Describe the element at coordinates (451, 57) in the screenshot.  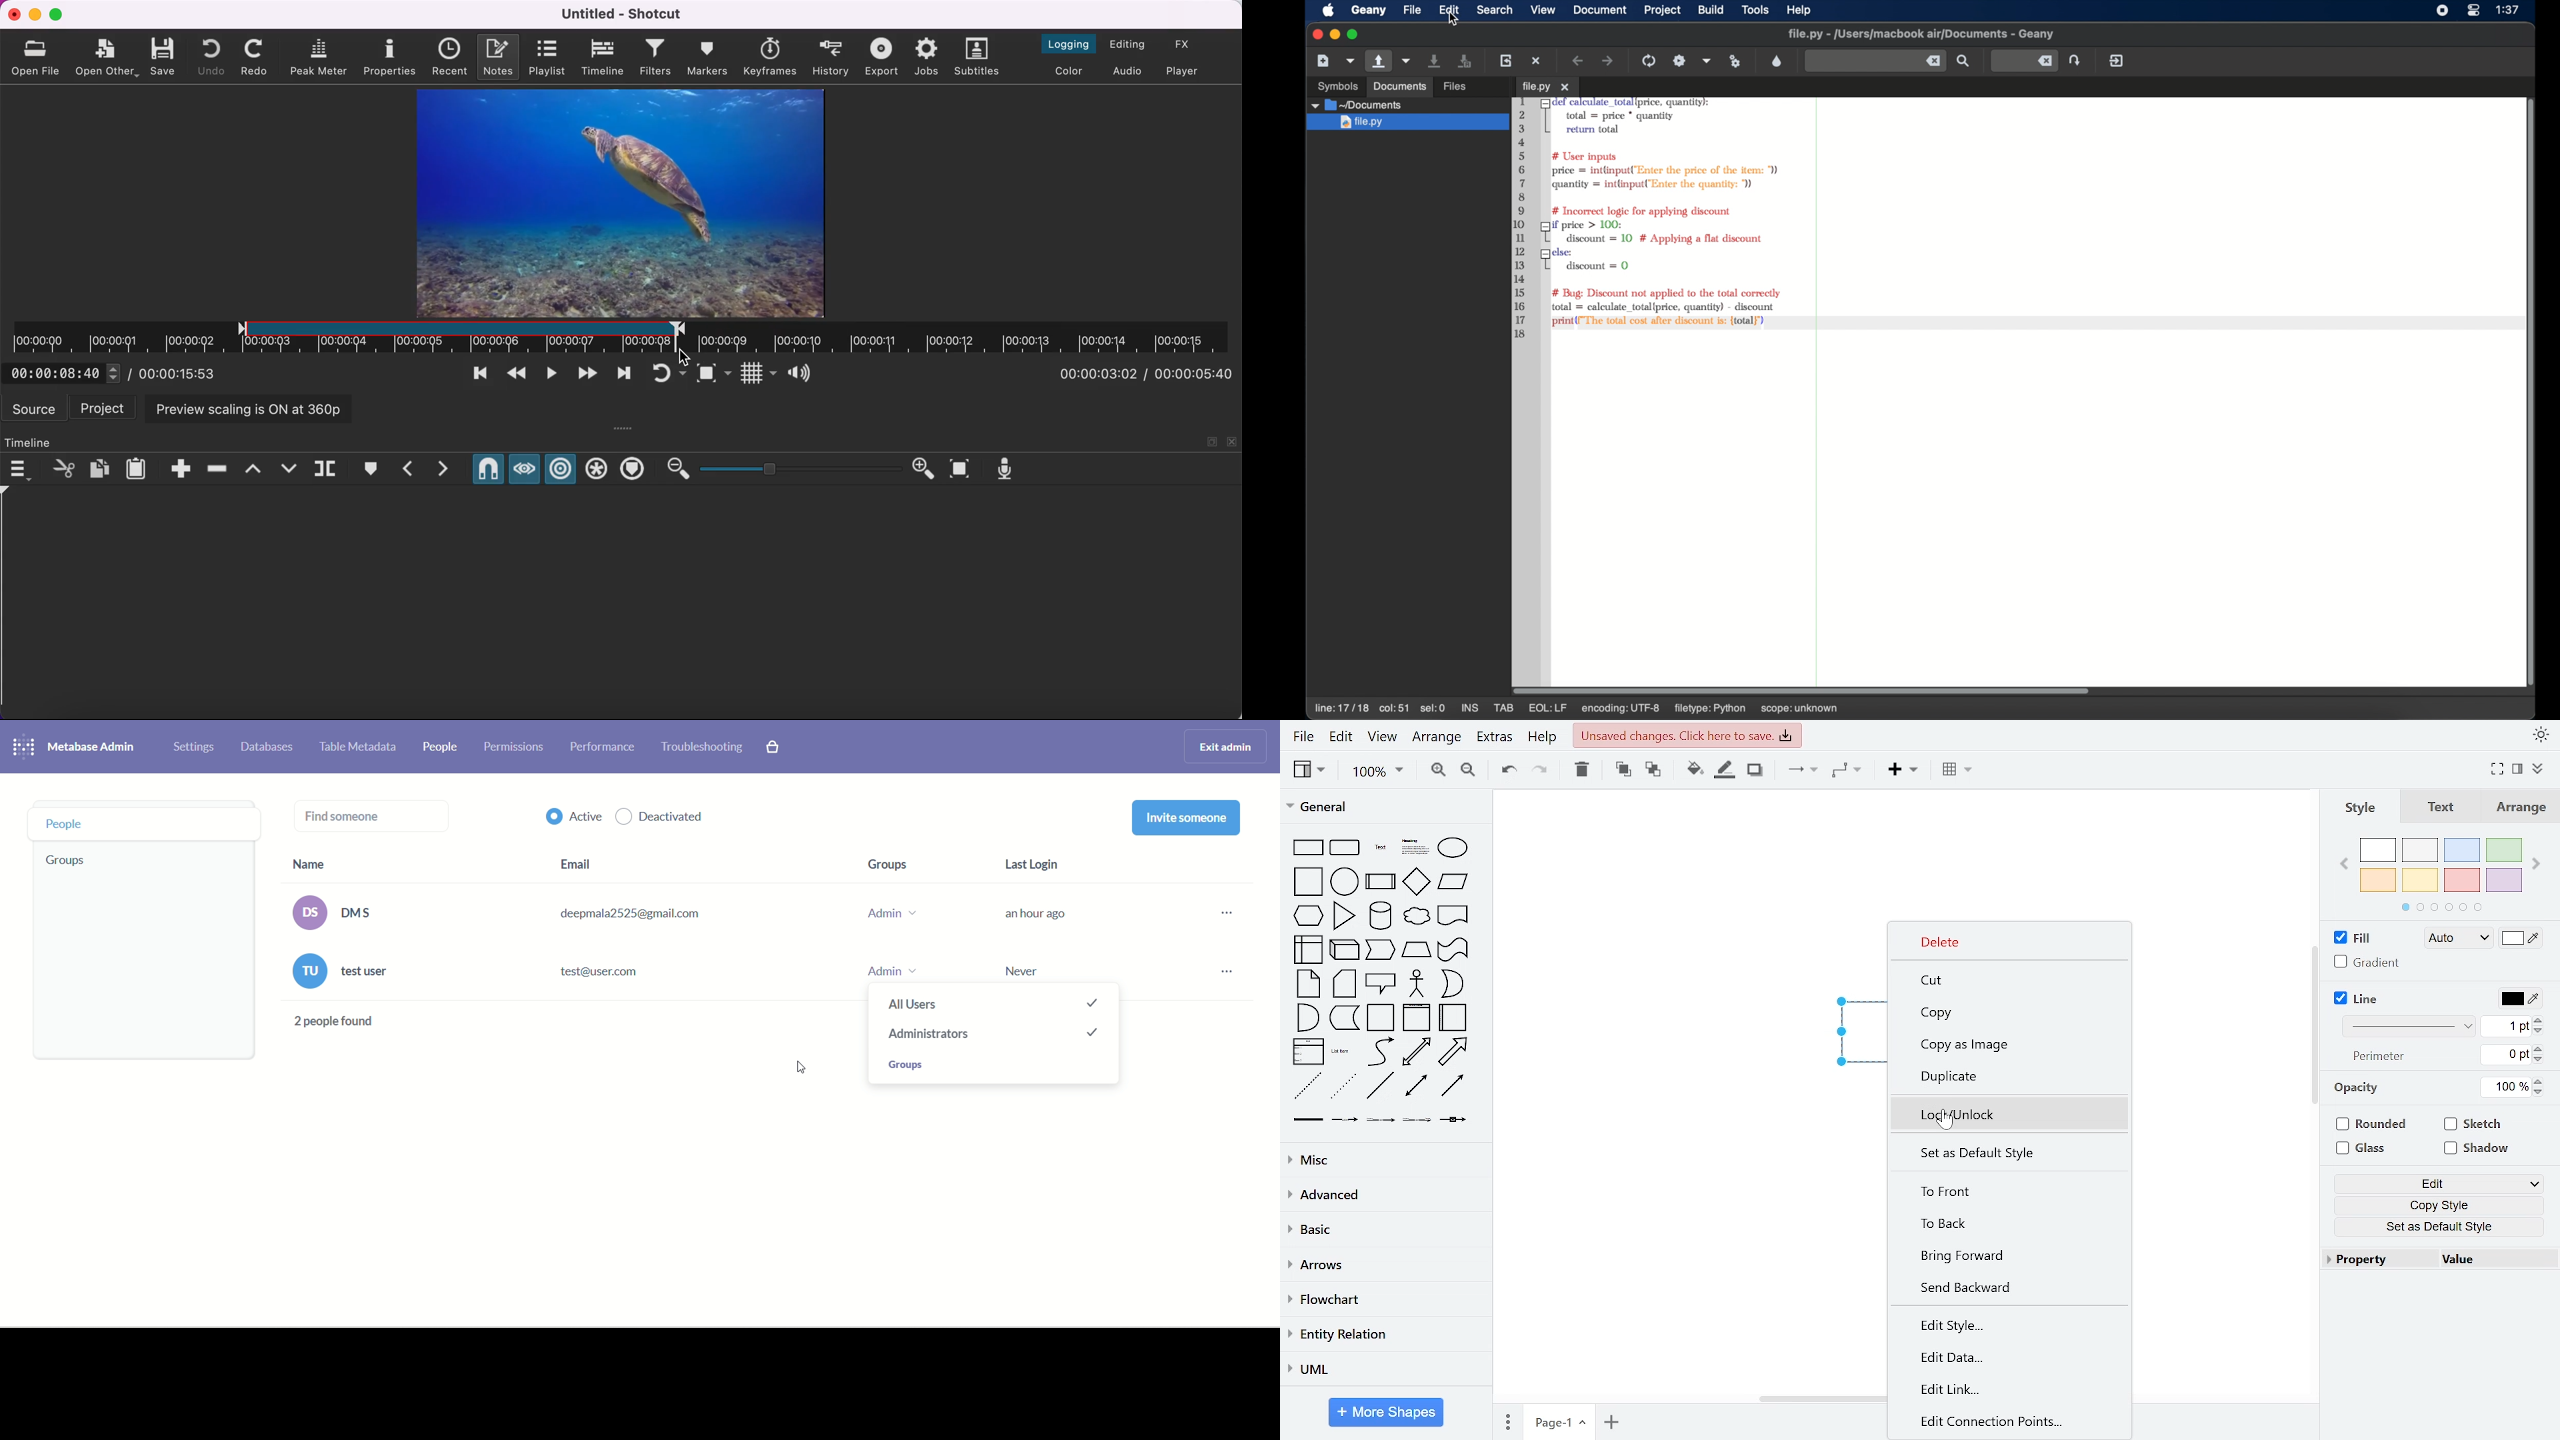
I see `recent` at that location.